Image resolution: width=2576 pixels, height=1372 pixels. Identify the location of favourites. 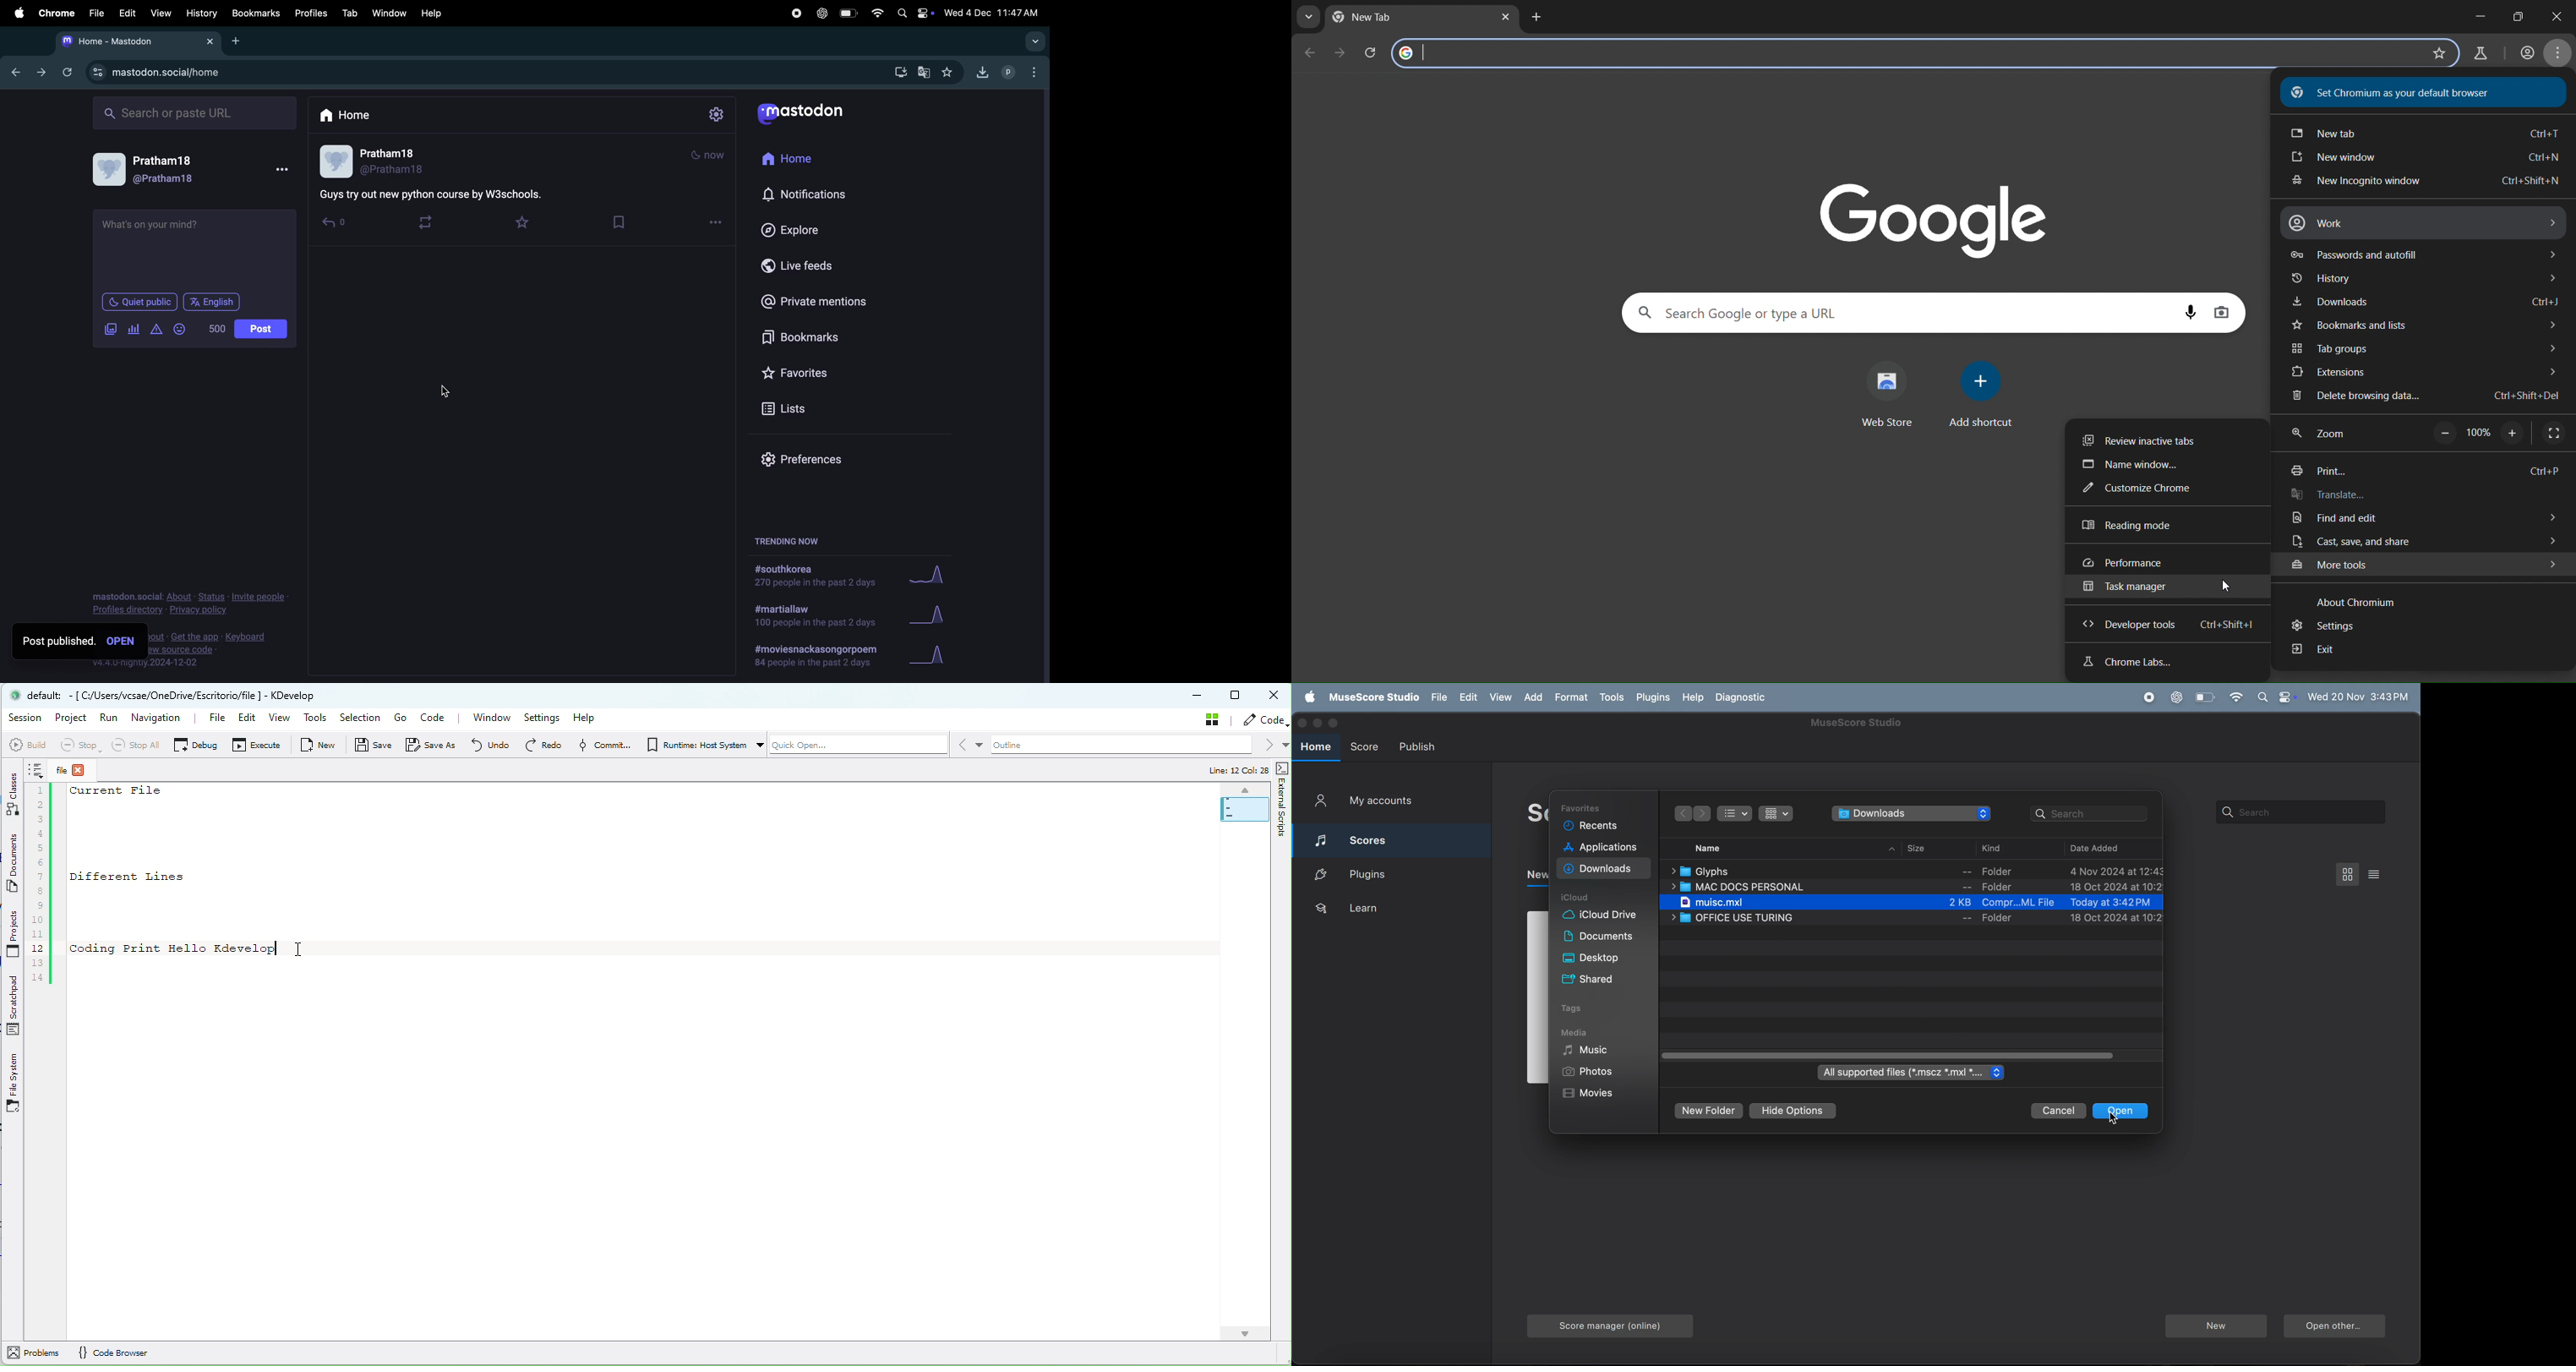
(821, 370).